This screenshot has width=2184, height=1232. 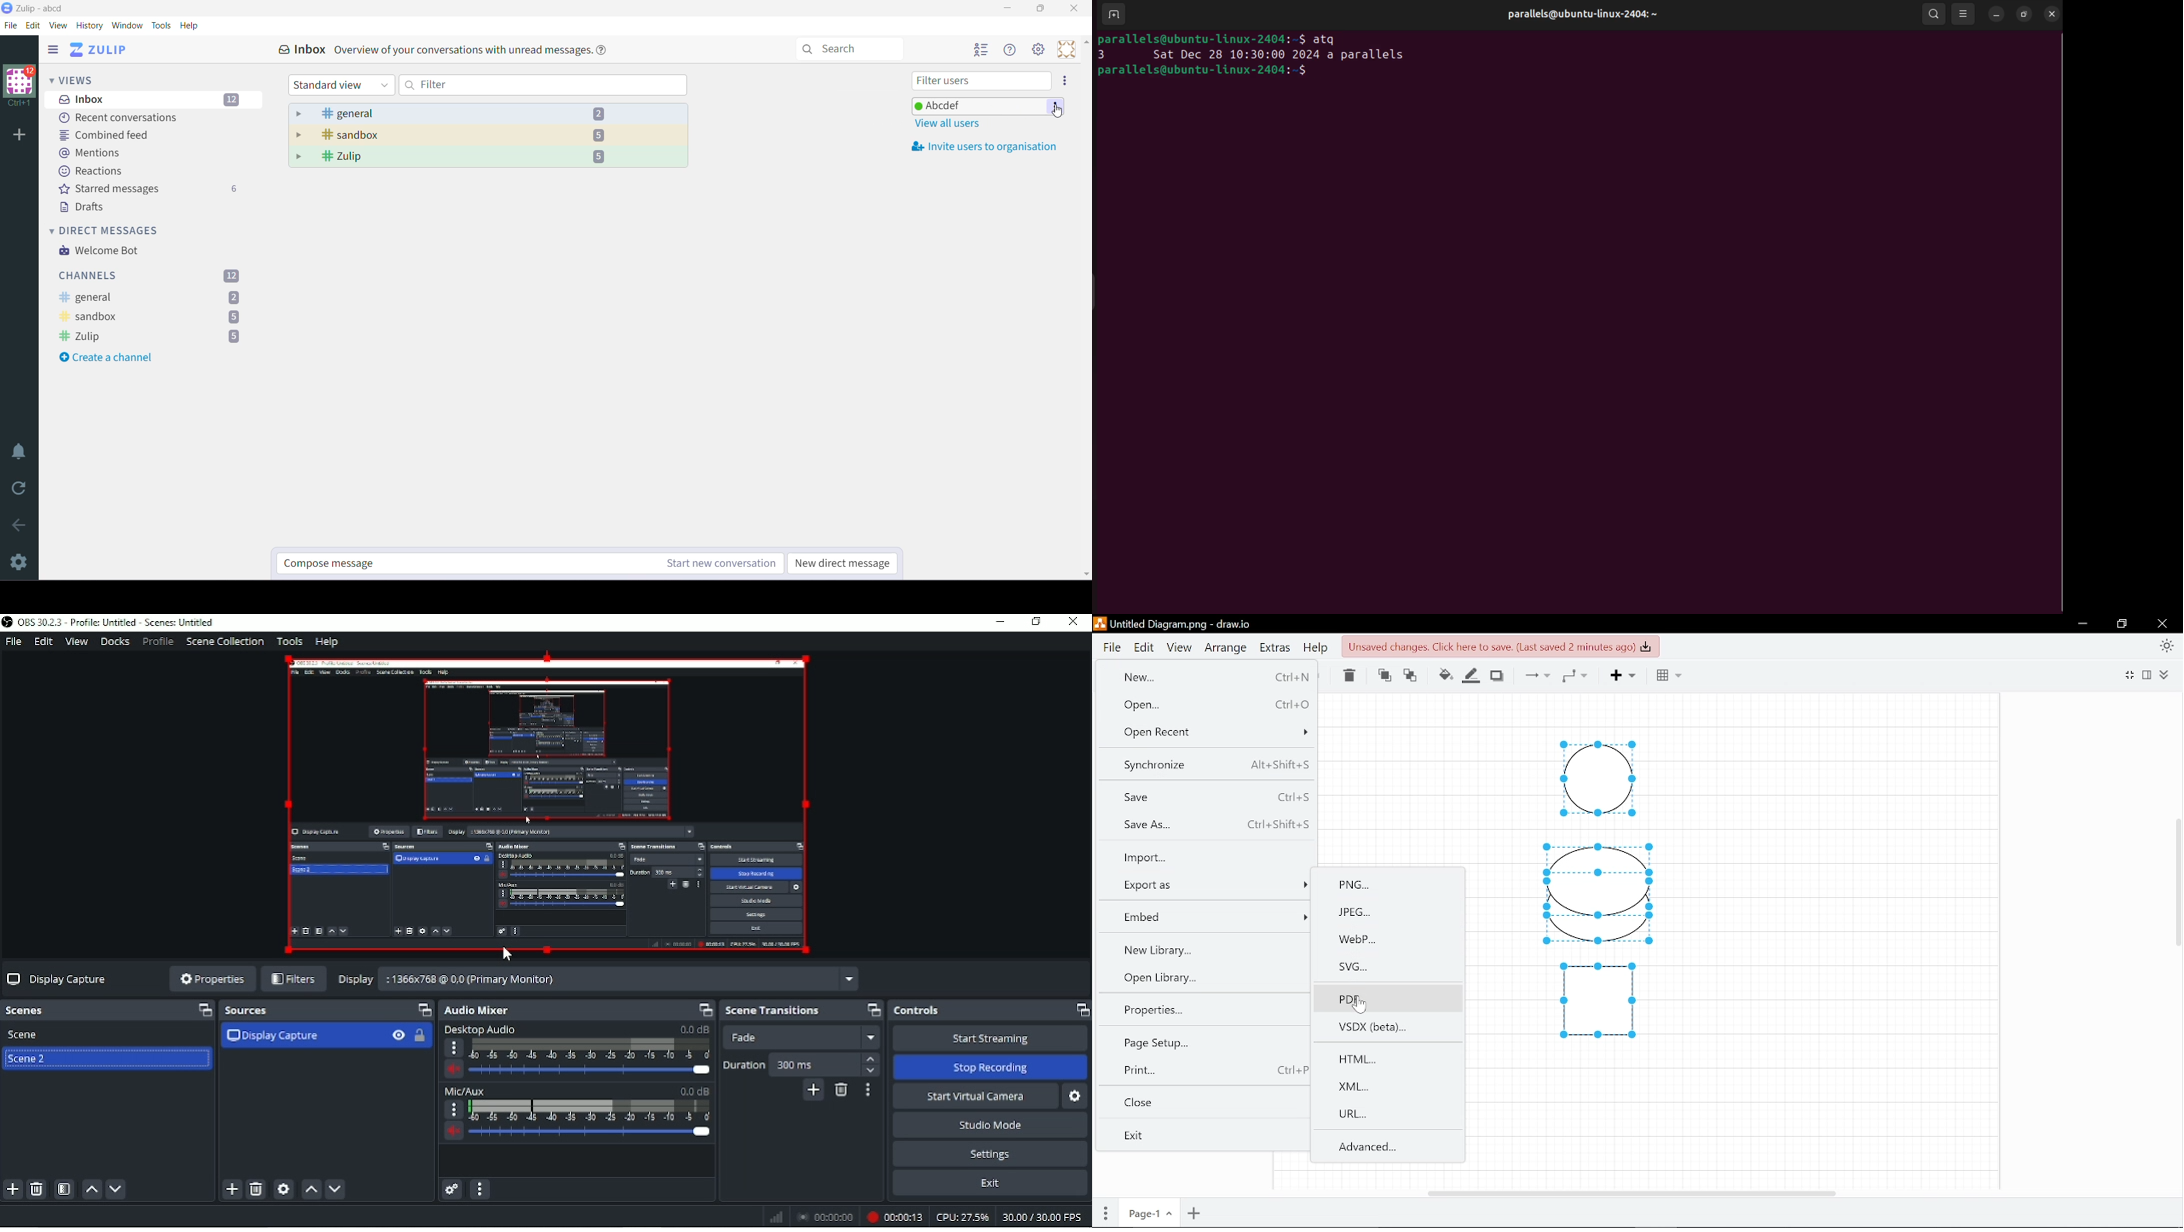 What do you see at coordinates (477, 1011) in the screenshot?
I see `Audio Mixer` at bounding box center [477, 1011].